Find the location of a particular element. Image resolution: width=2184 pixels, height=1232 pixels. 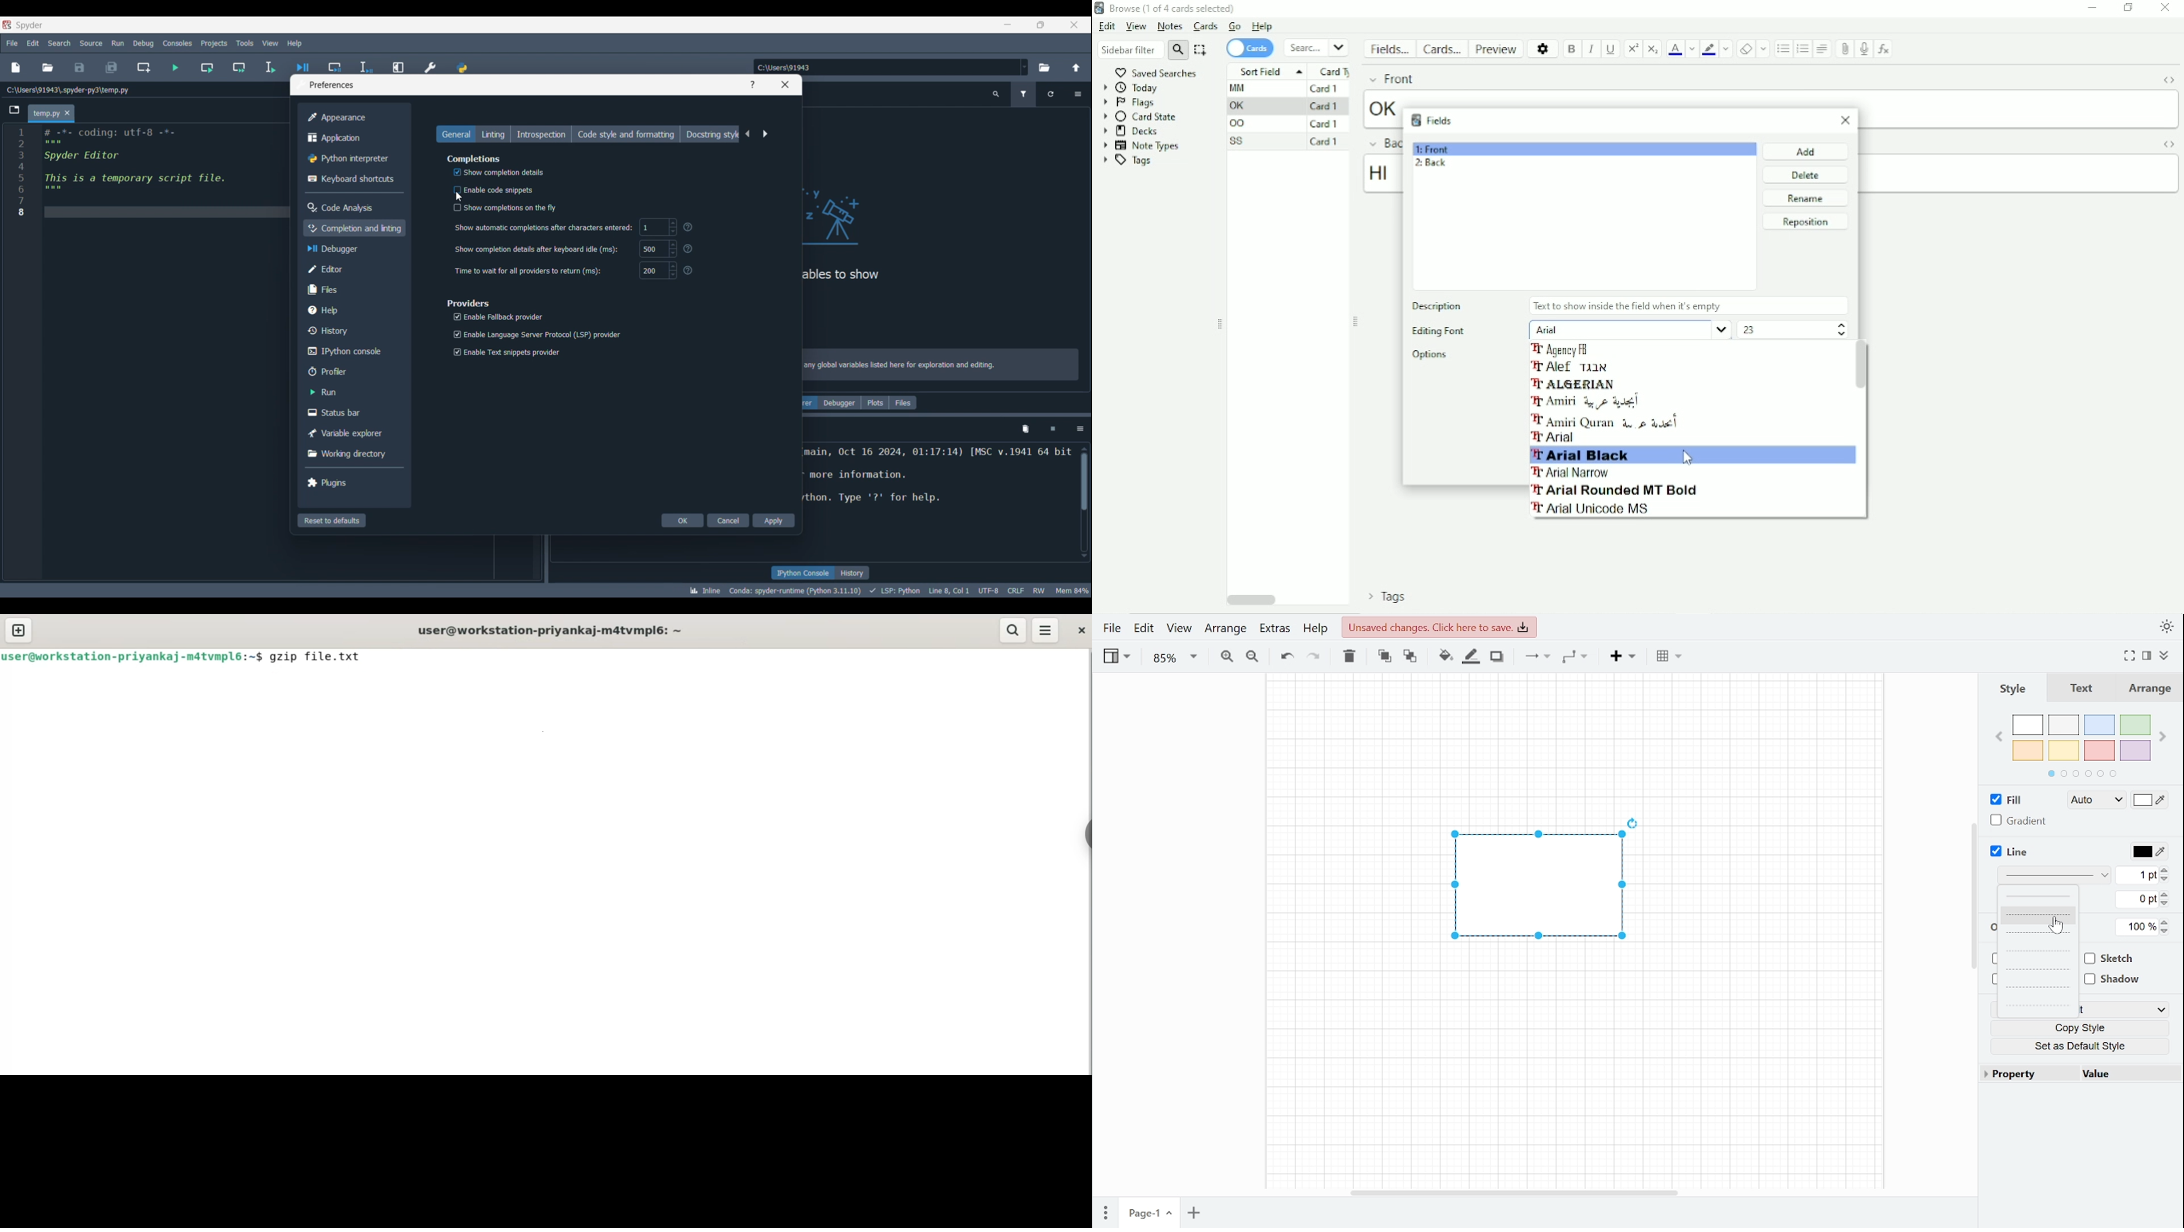

Front is located at coordinates (1389, 79).